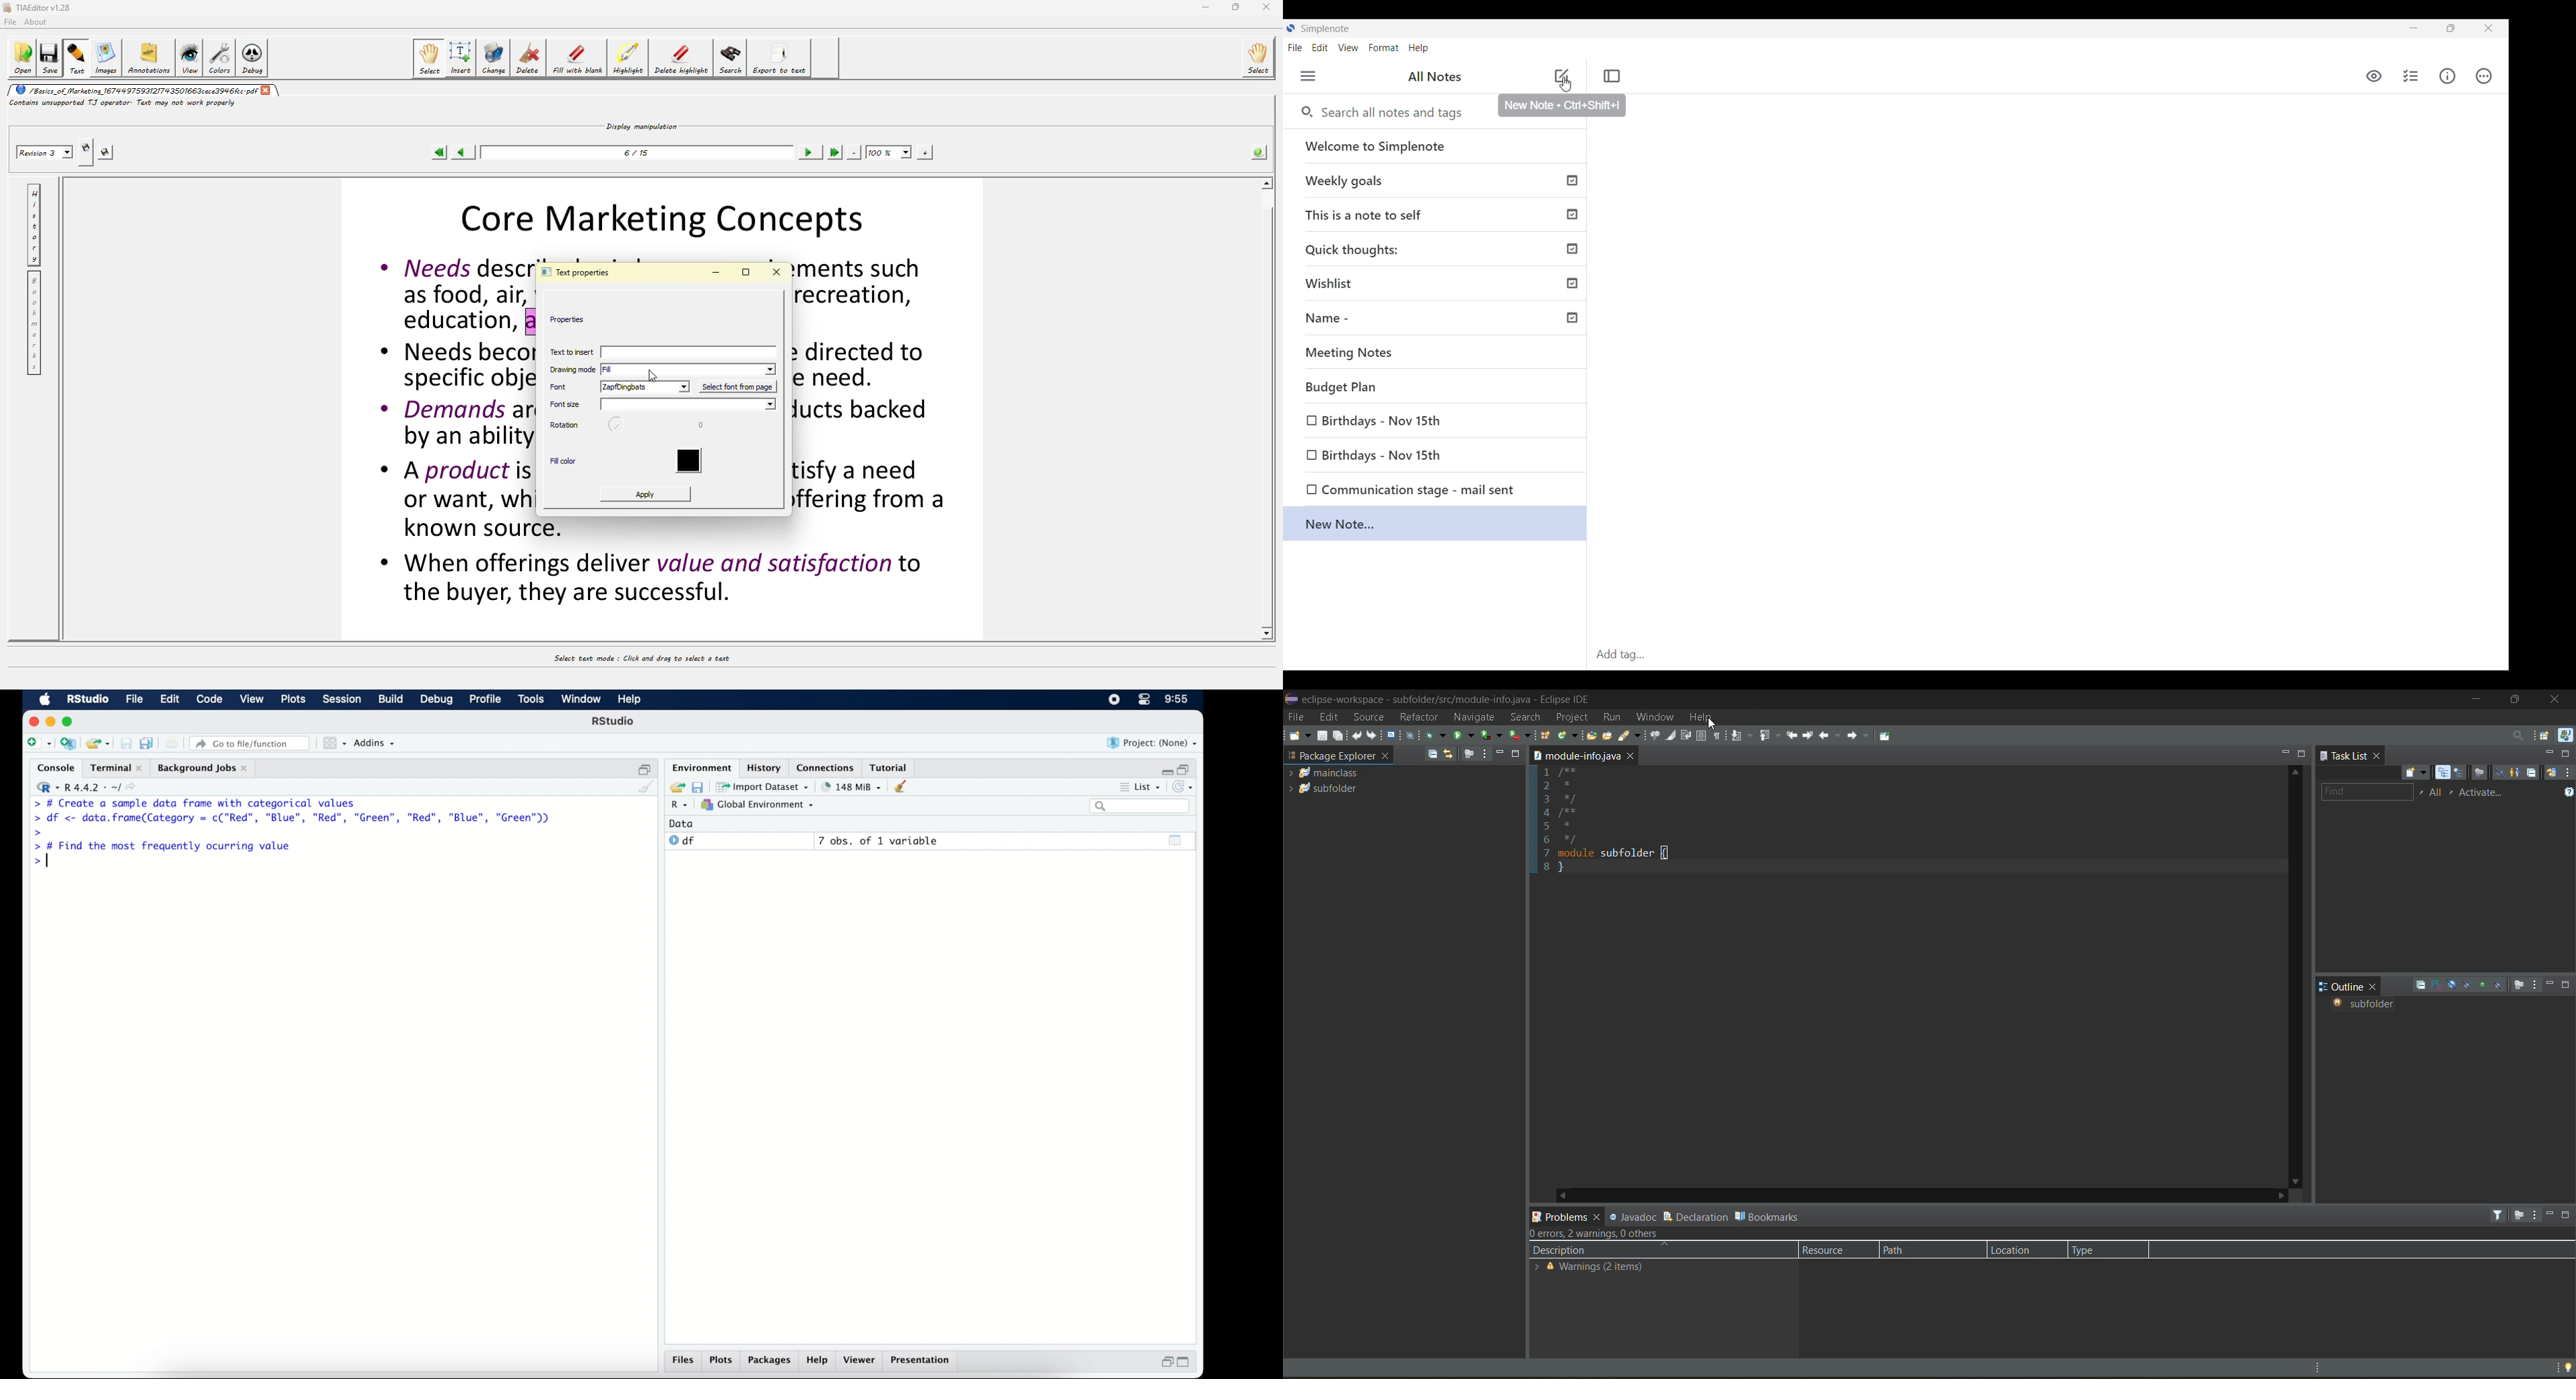 This screenshot has height=1400, width=2576. Describe the element at coordinates (212, 803) in the screenshot. I see `> # Create a sample data frame with categorical values|` at that location.